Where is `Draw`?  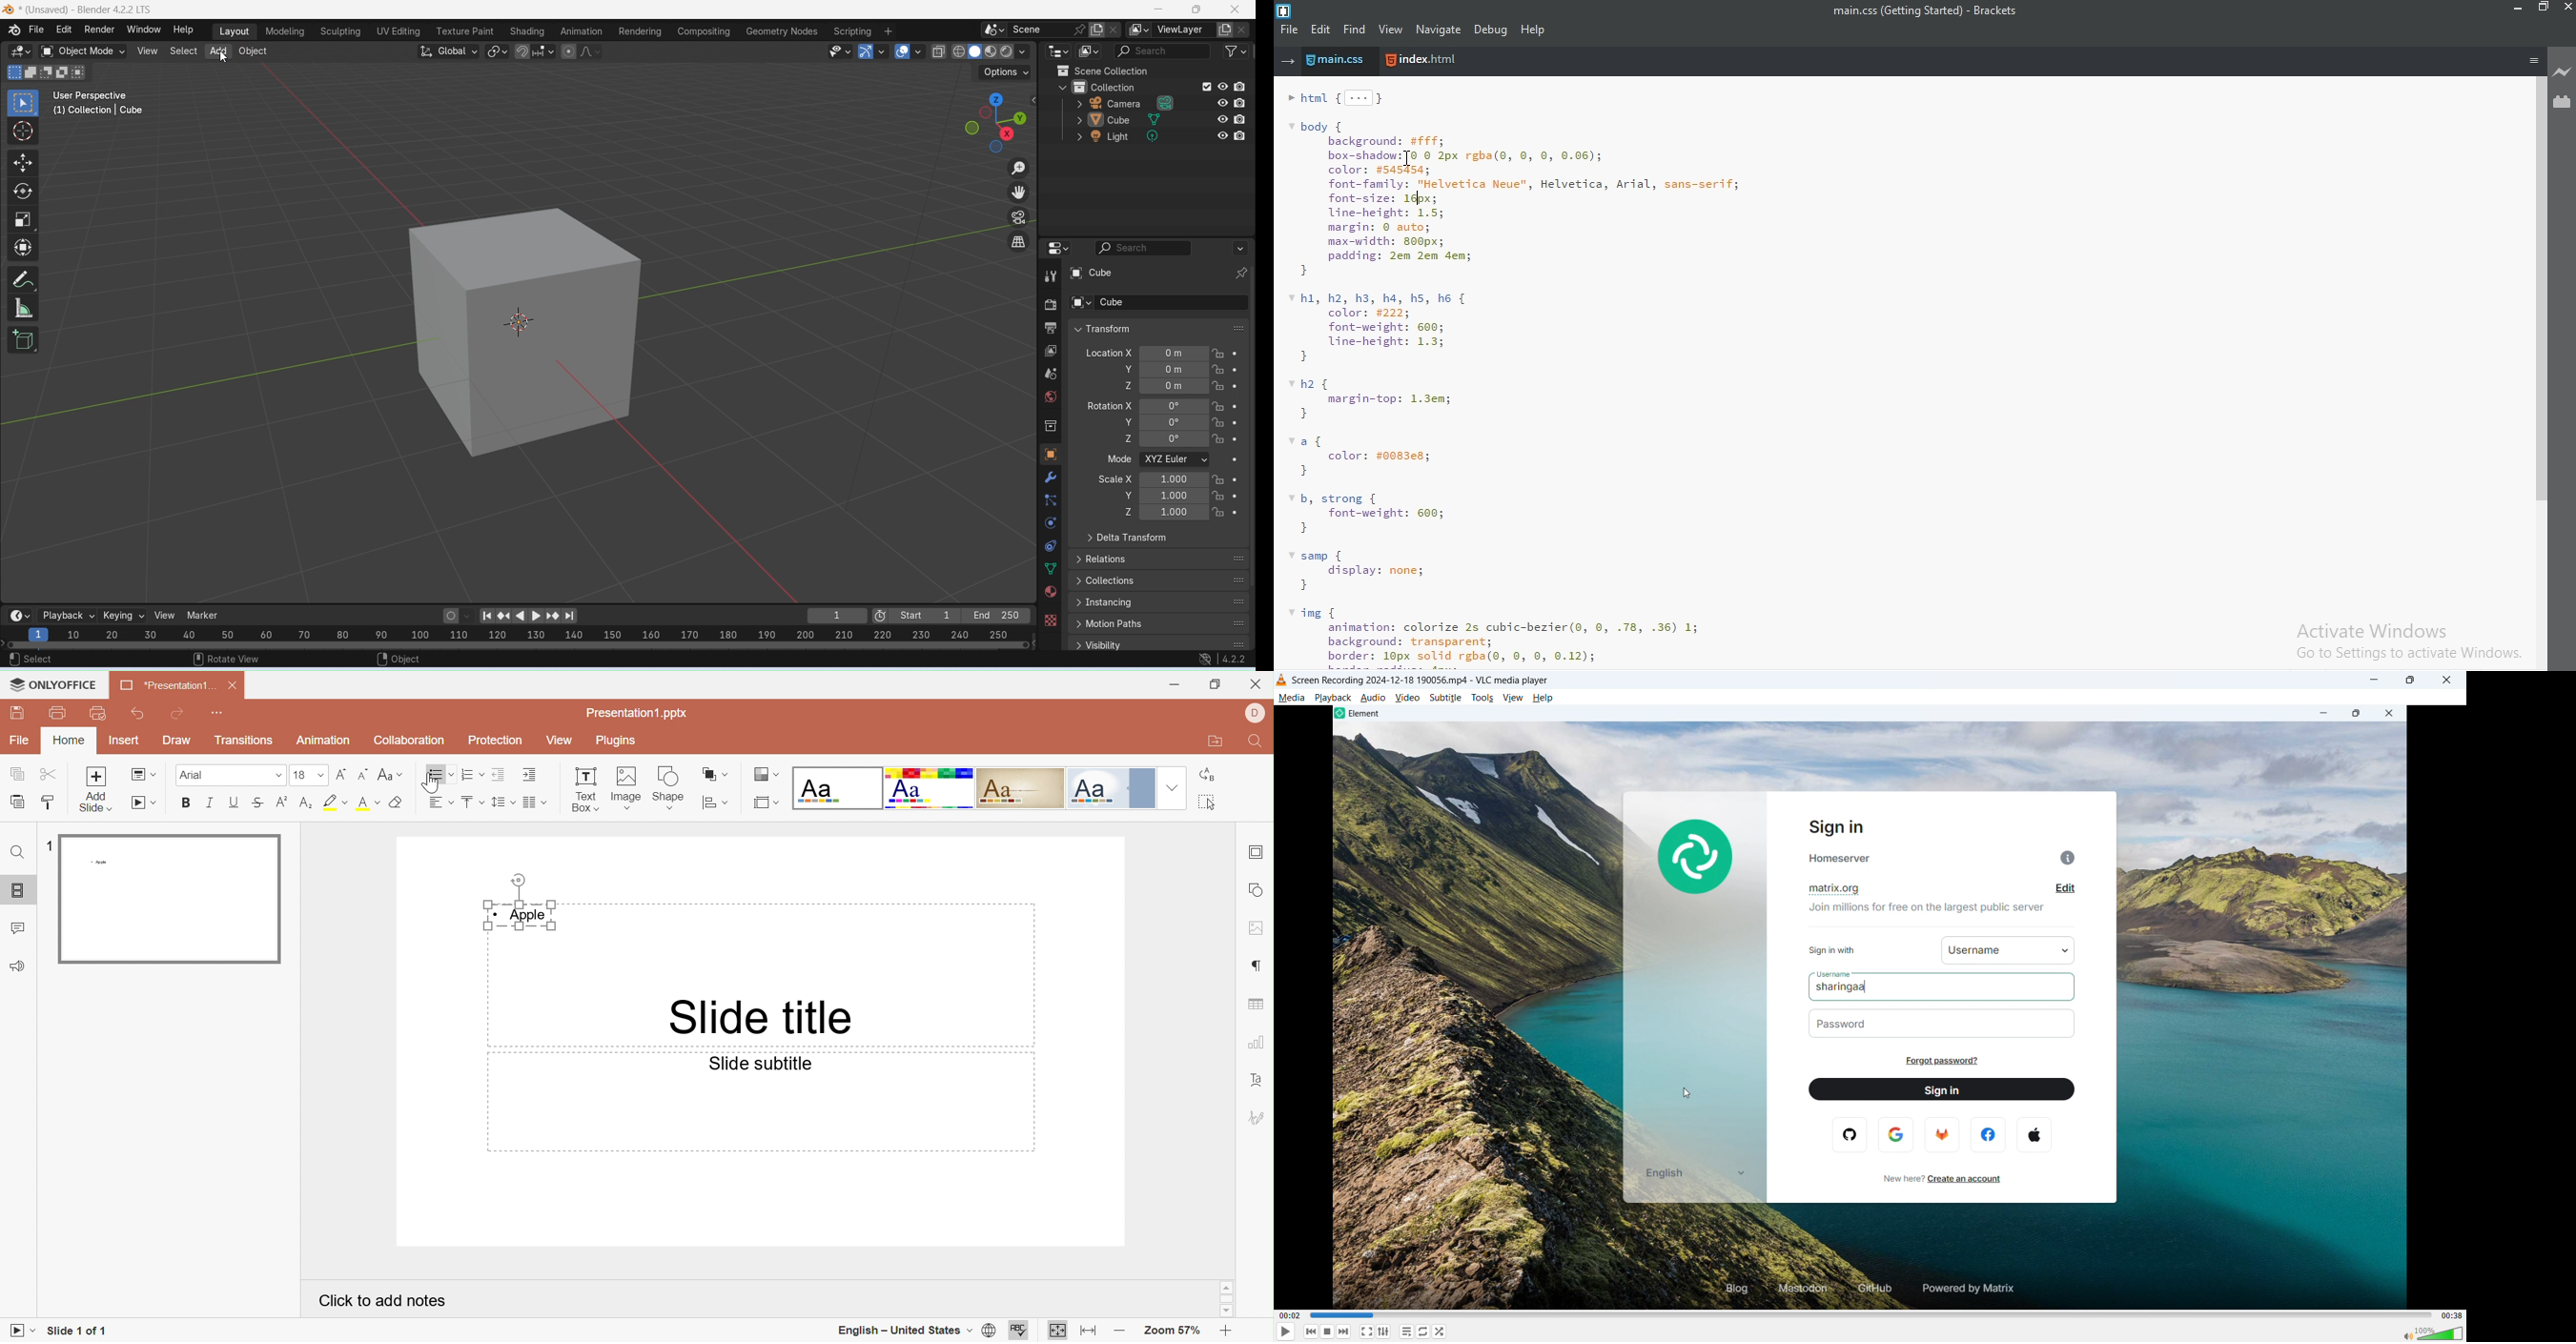 Draw is located at coordinates (179, 741).